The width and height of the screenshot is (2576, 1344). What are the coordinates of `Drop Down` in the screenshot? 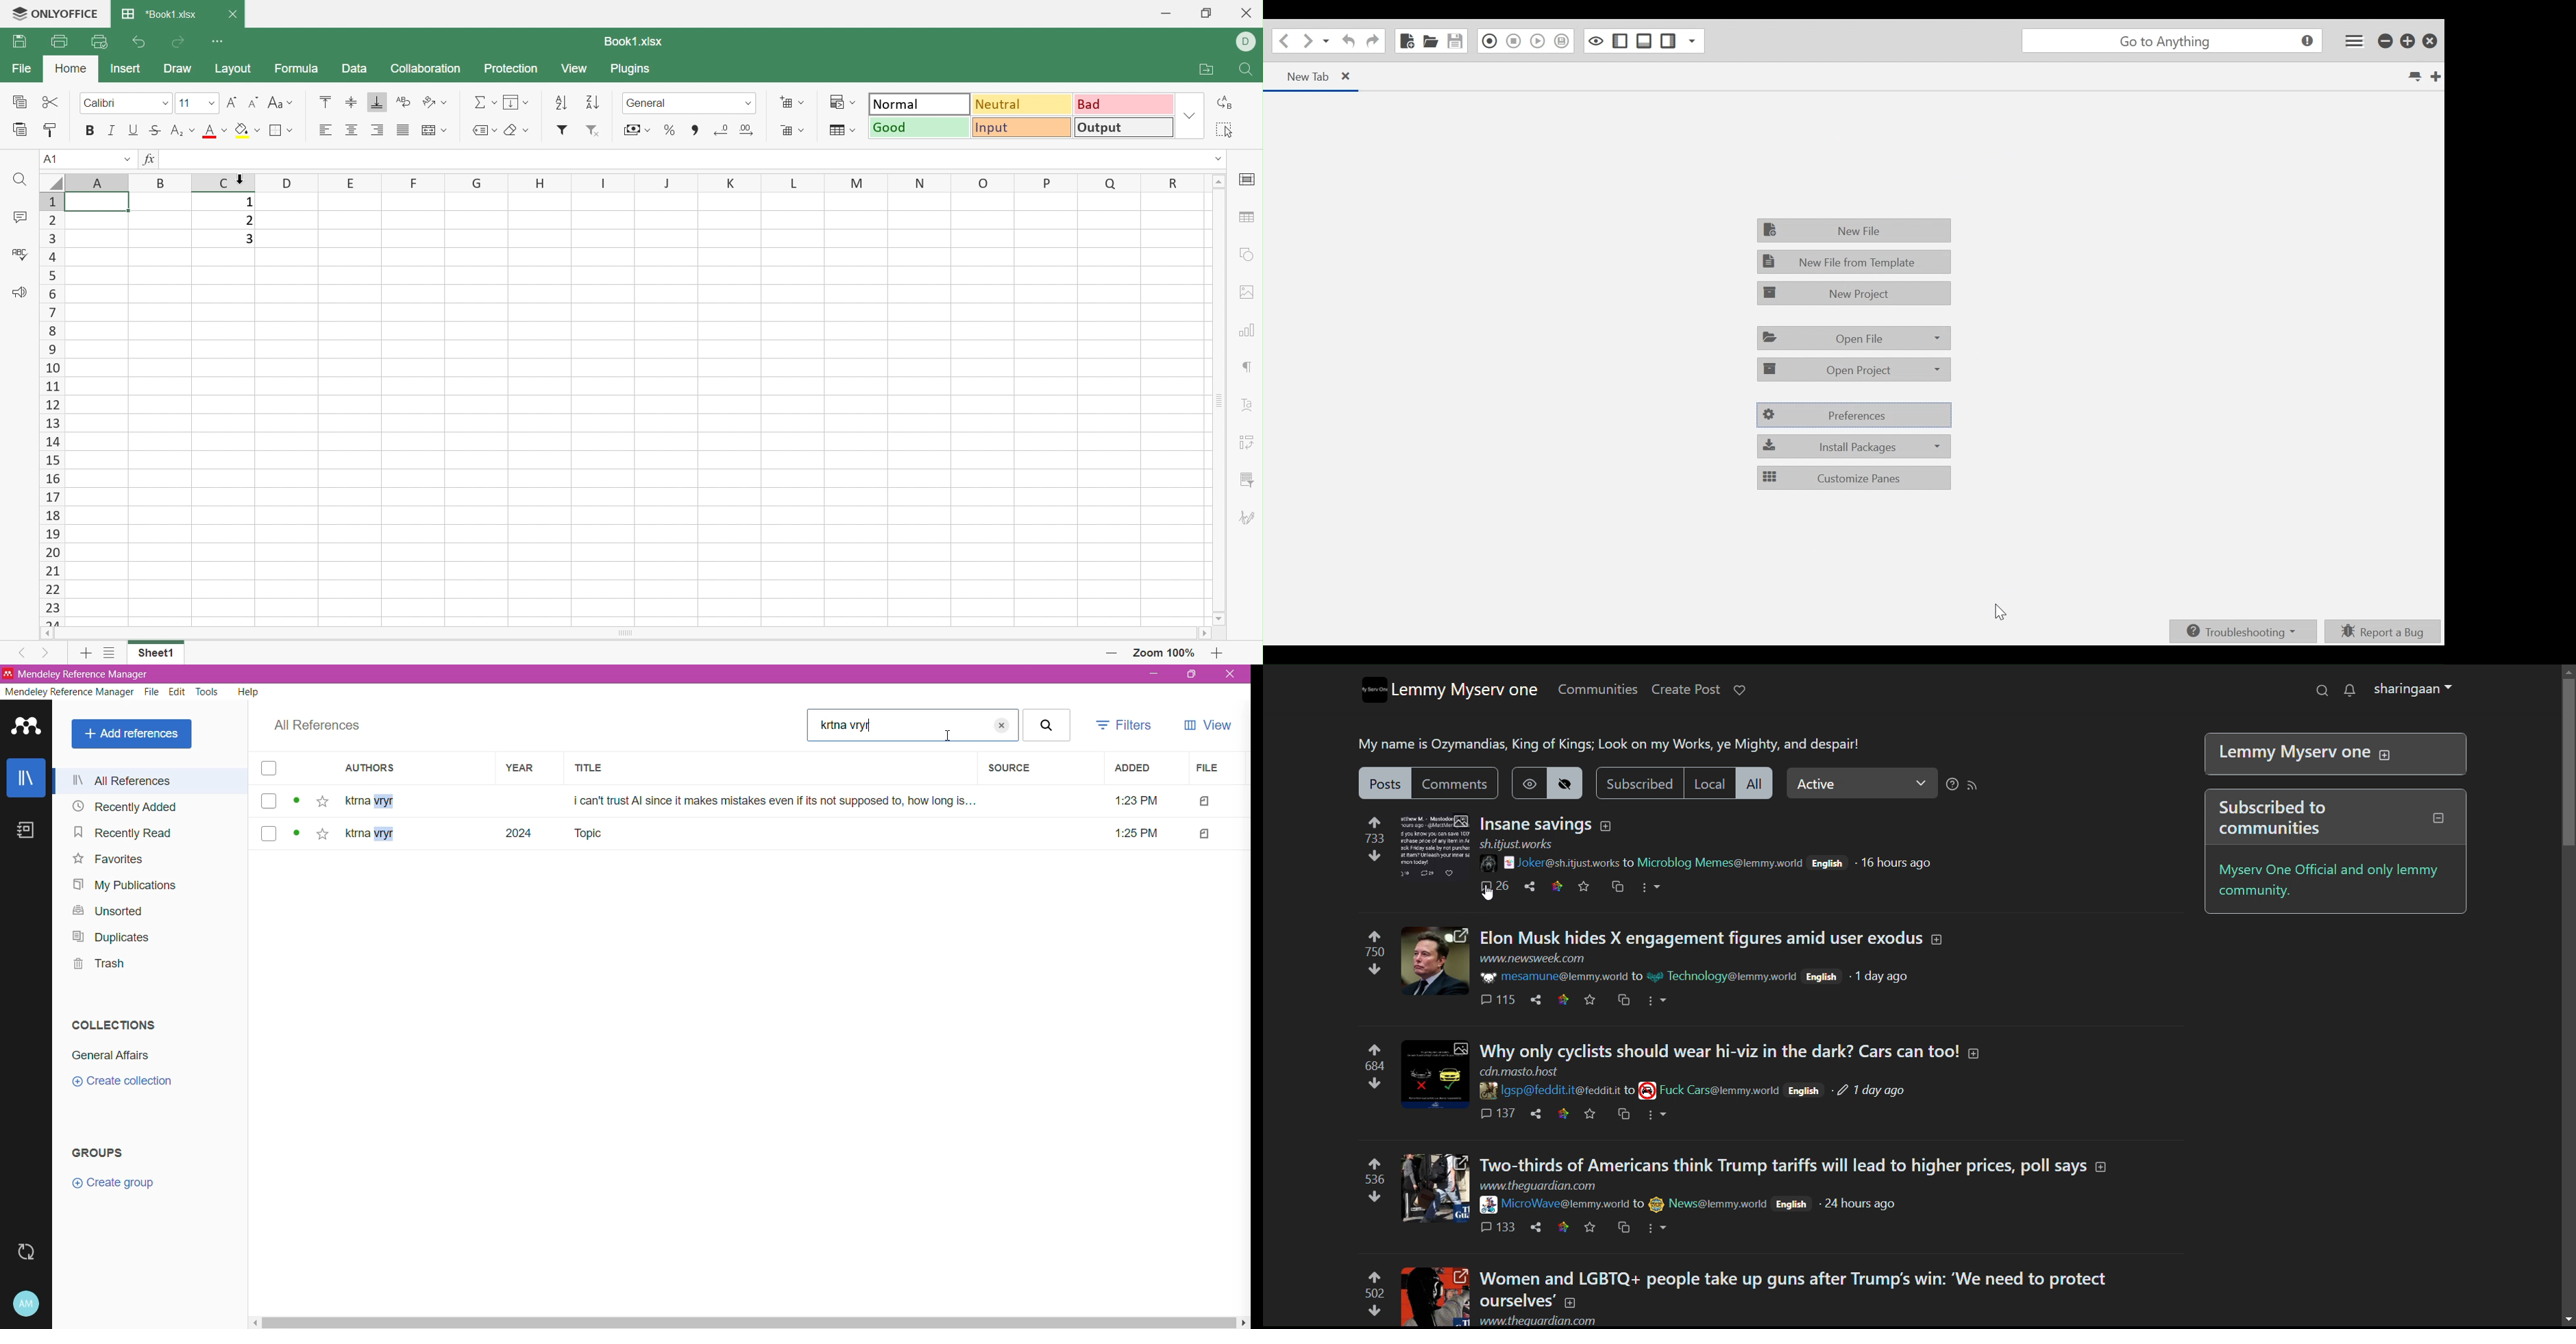 It's located at (528, 103).